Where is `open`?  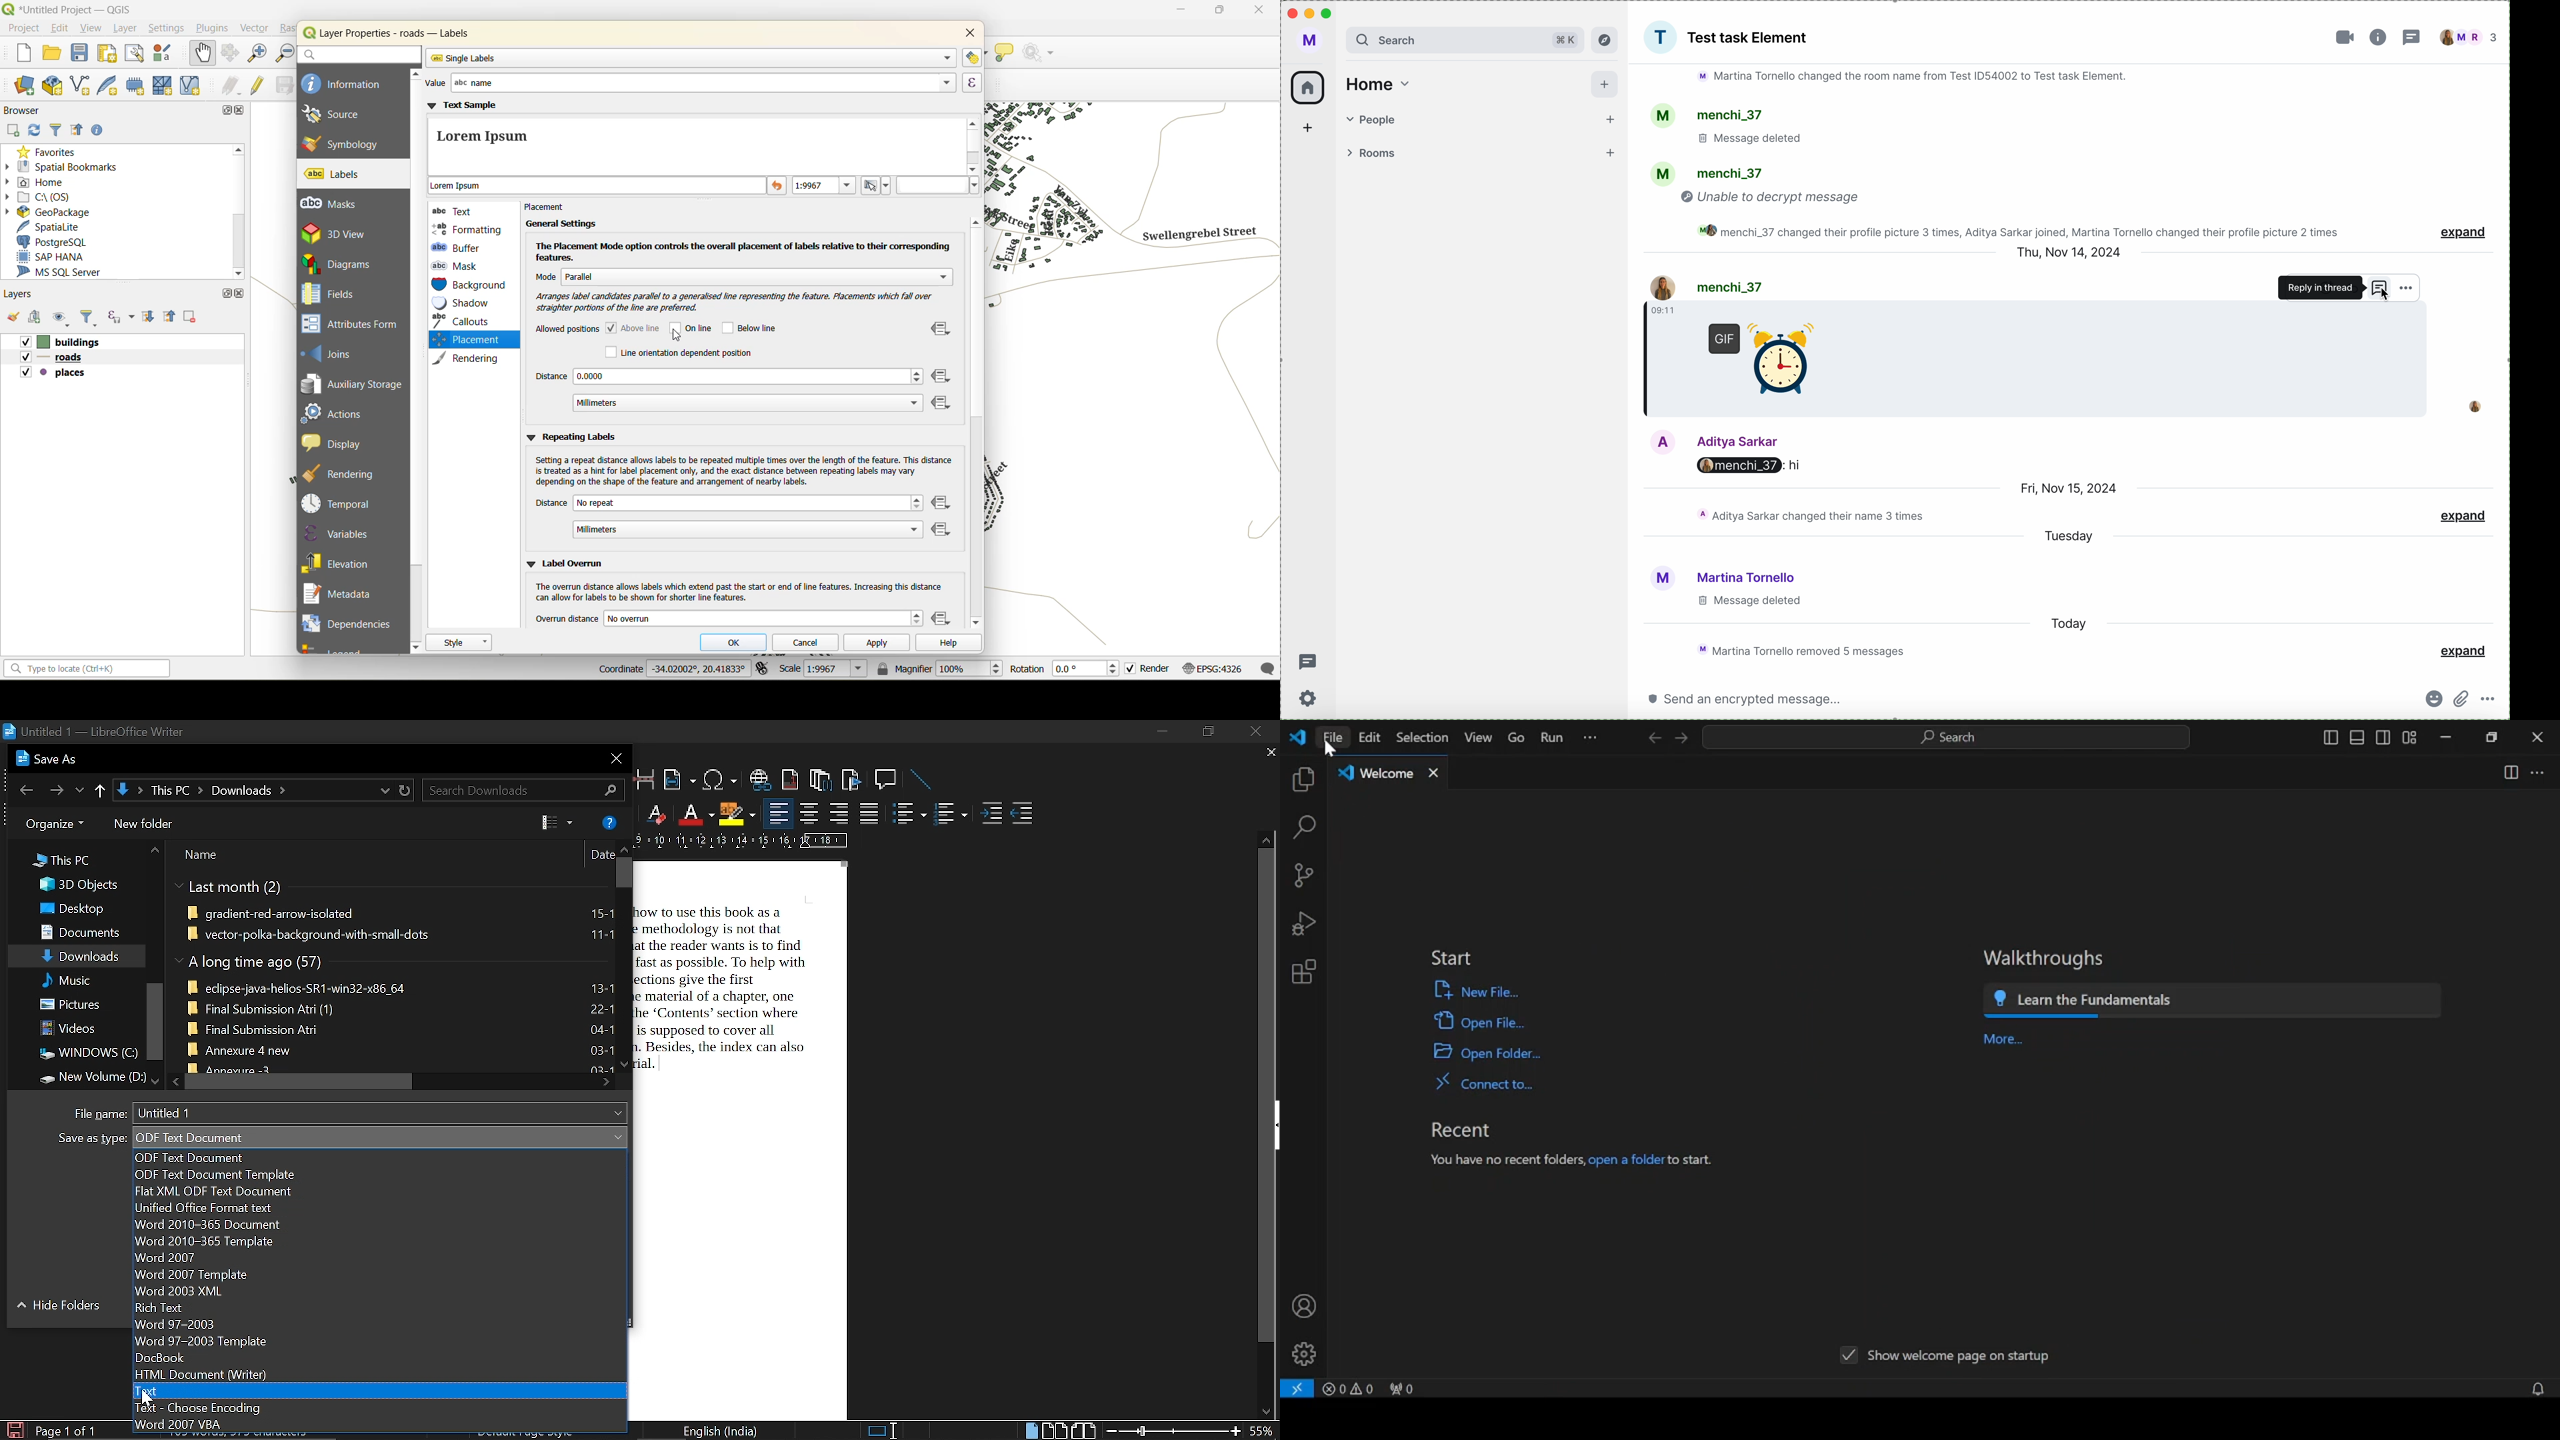
open is located at coordinates (54, 53).